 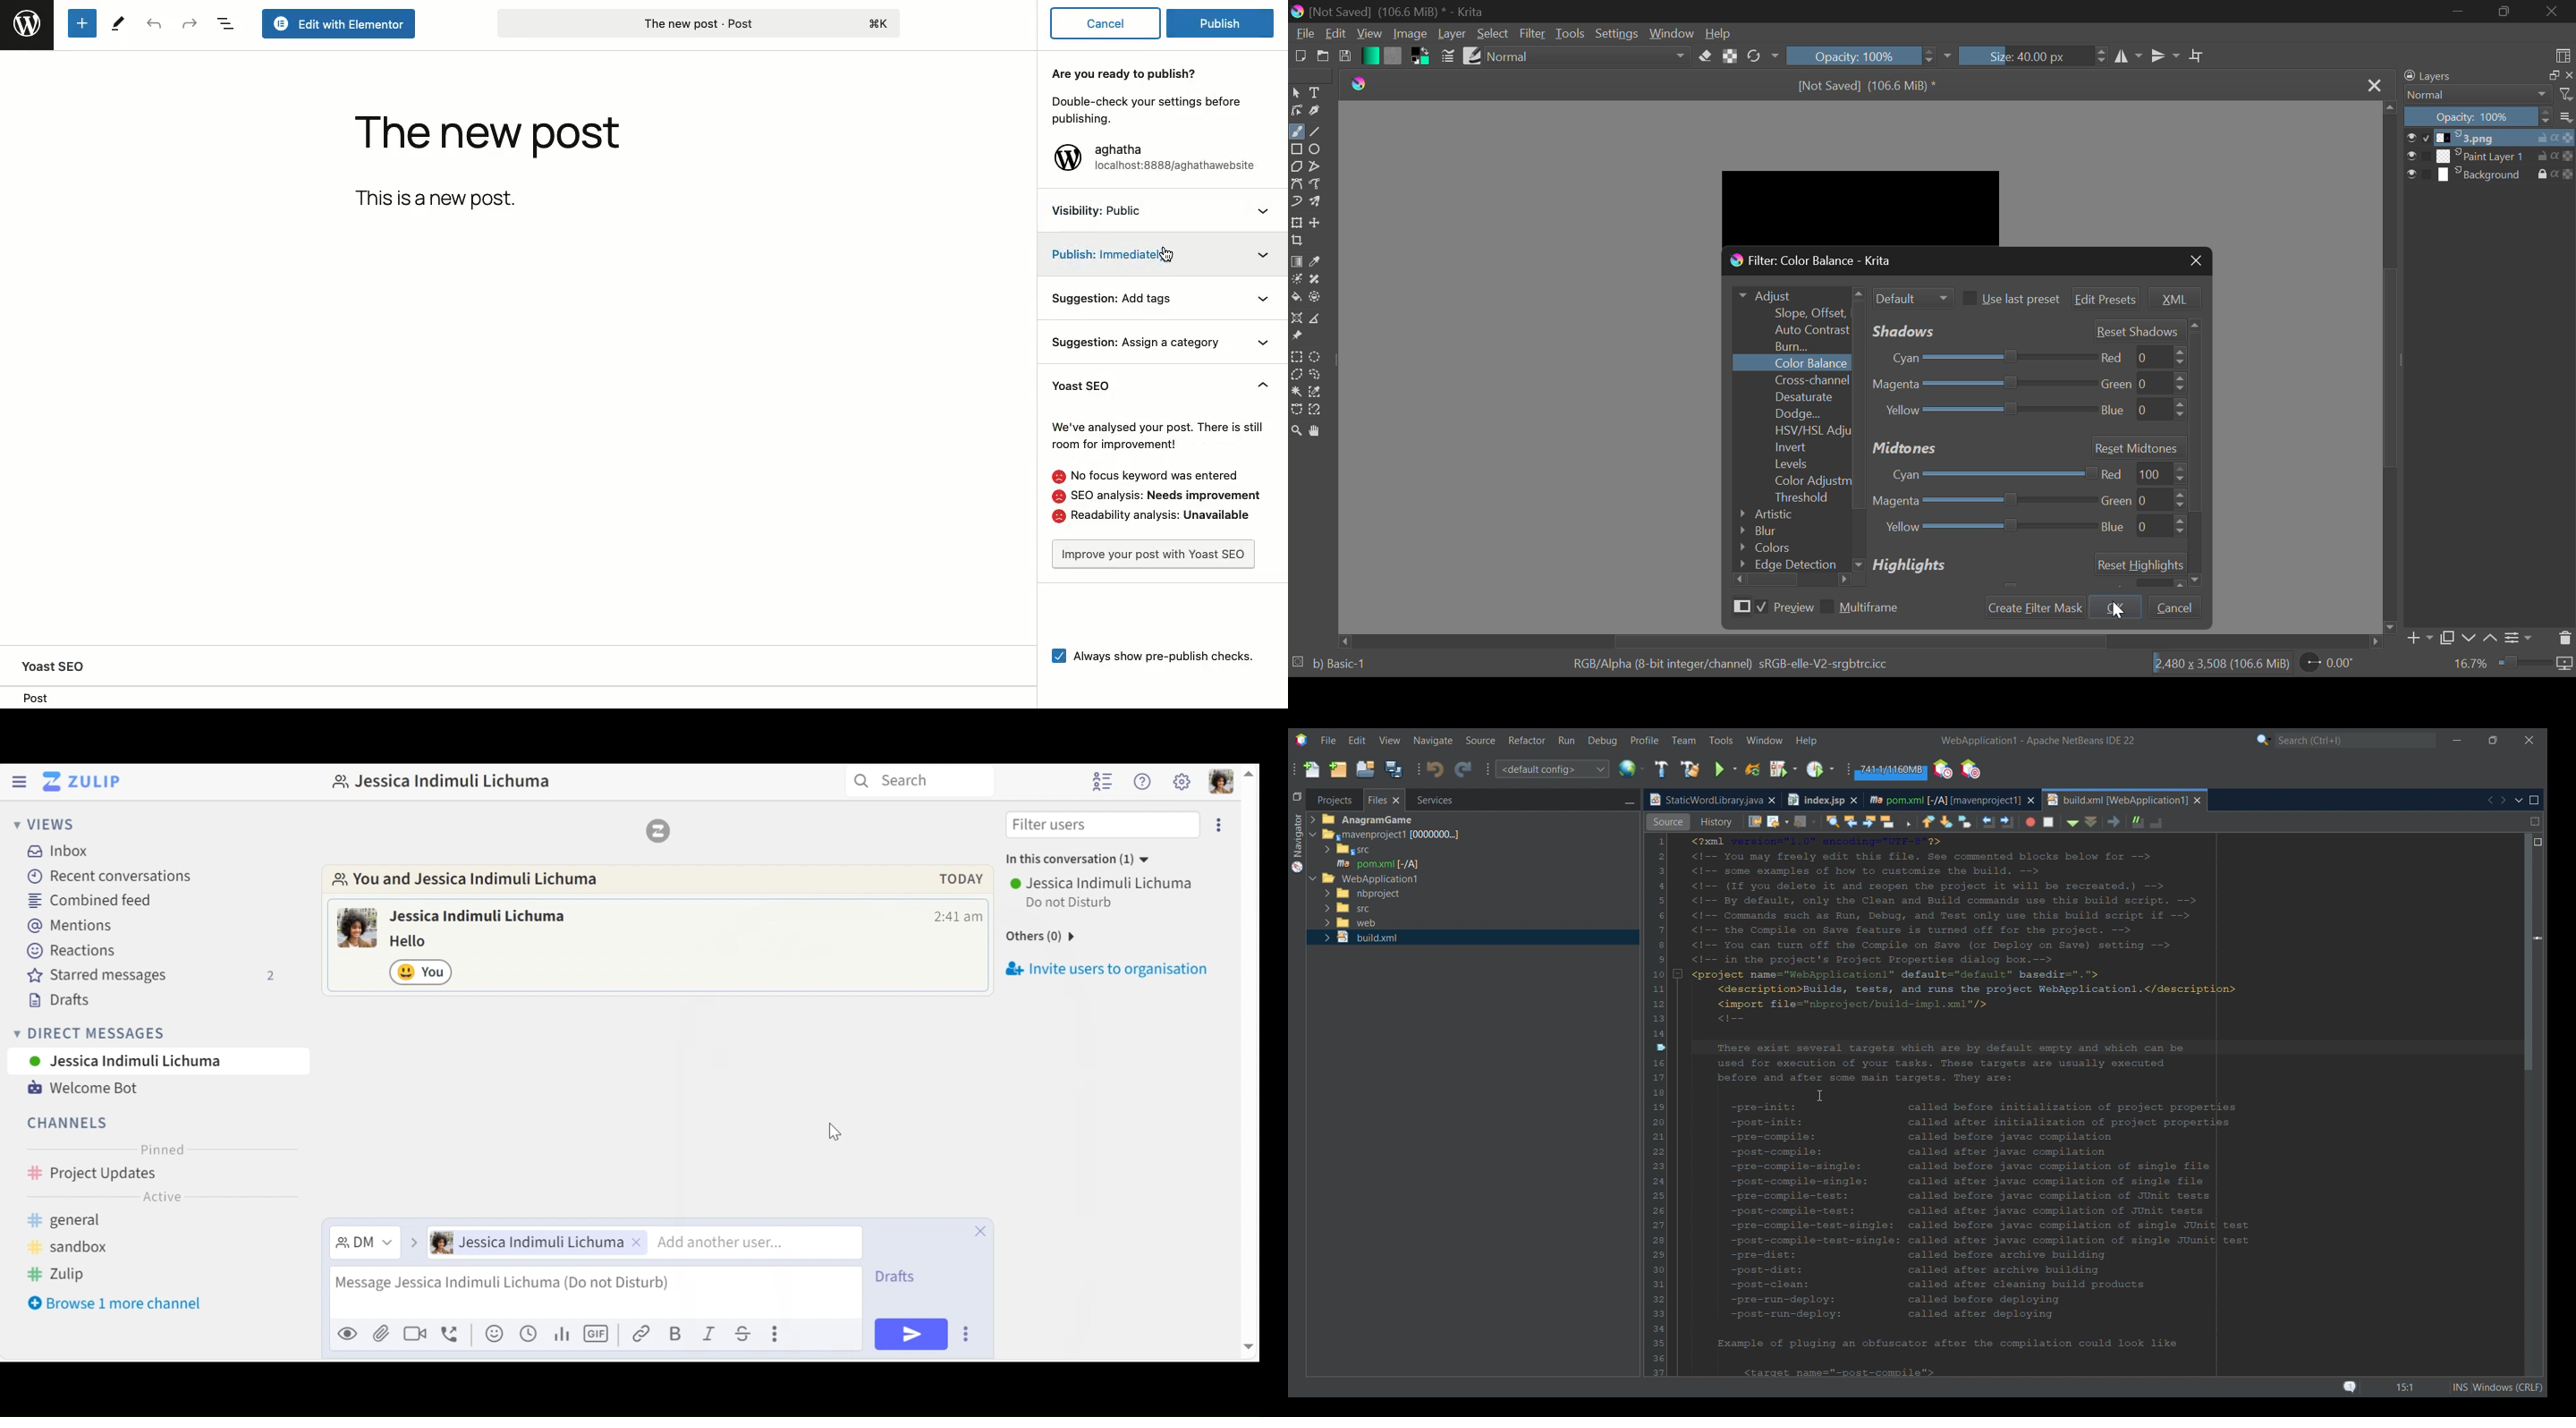 What do you see at coordinates (2564, 93) in the screenshot?
I see `filter` at bounding box center [2564, 93].